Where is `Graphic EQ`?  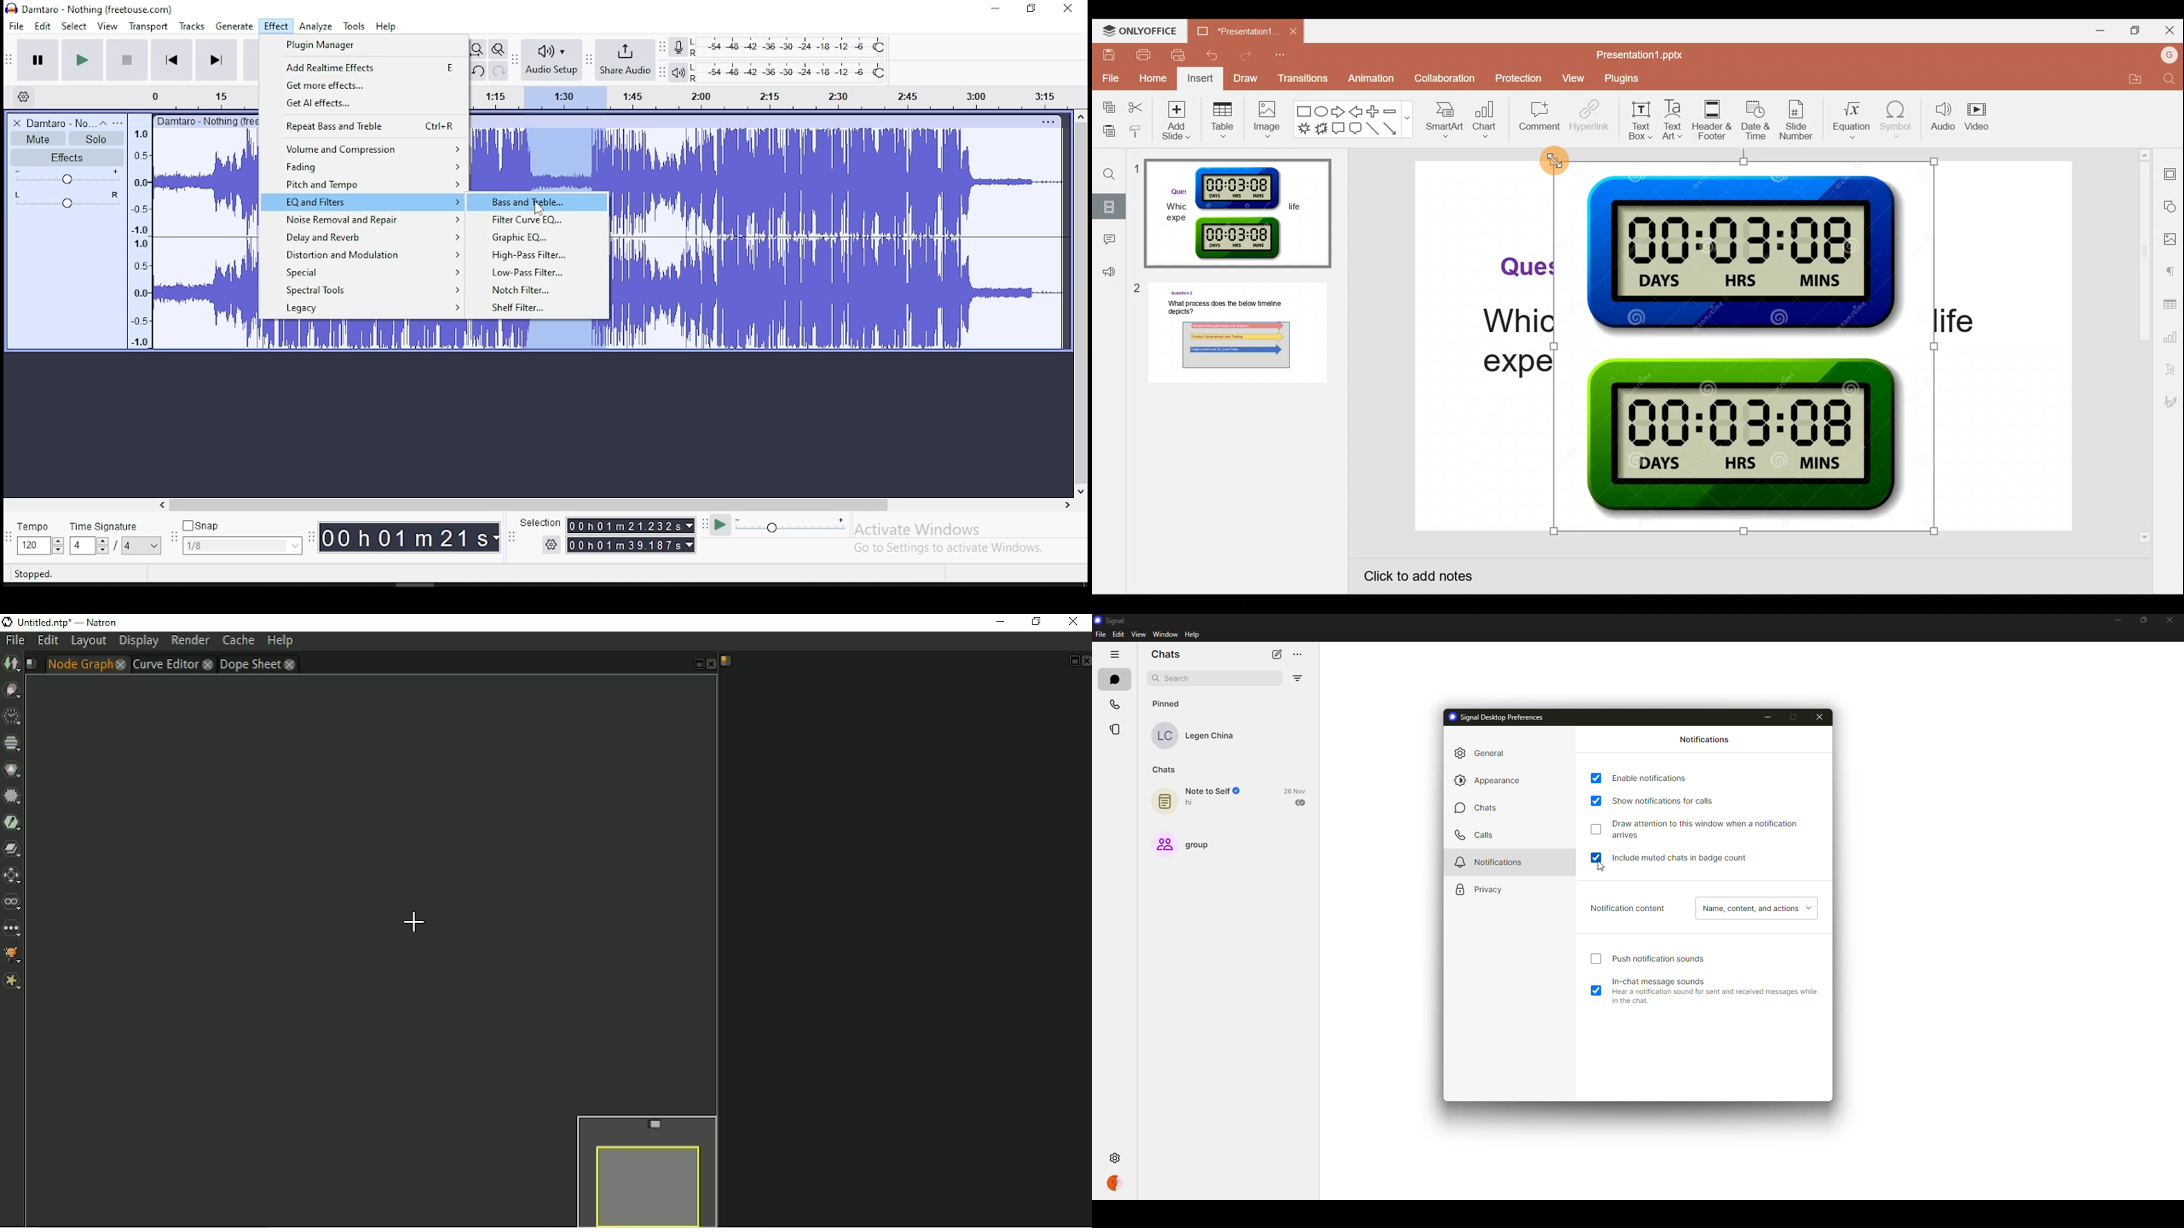 Graphic EQ is located at coordinates (539, 236).